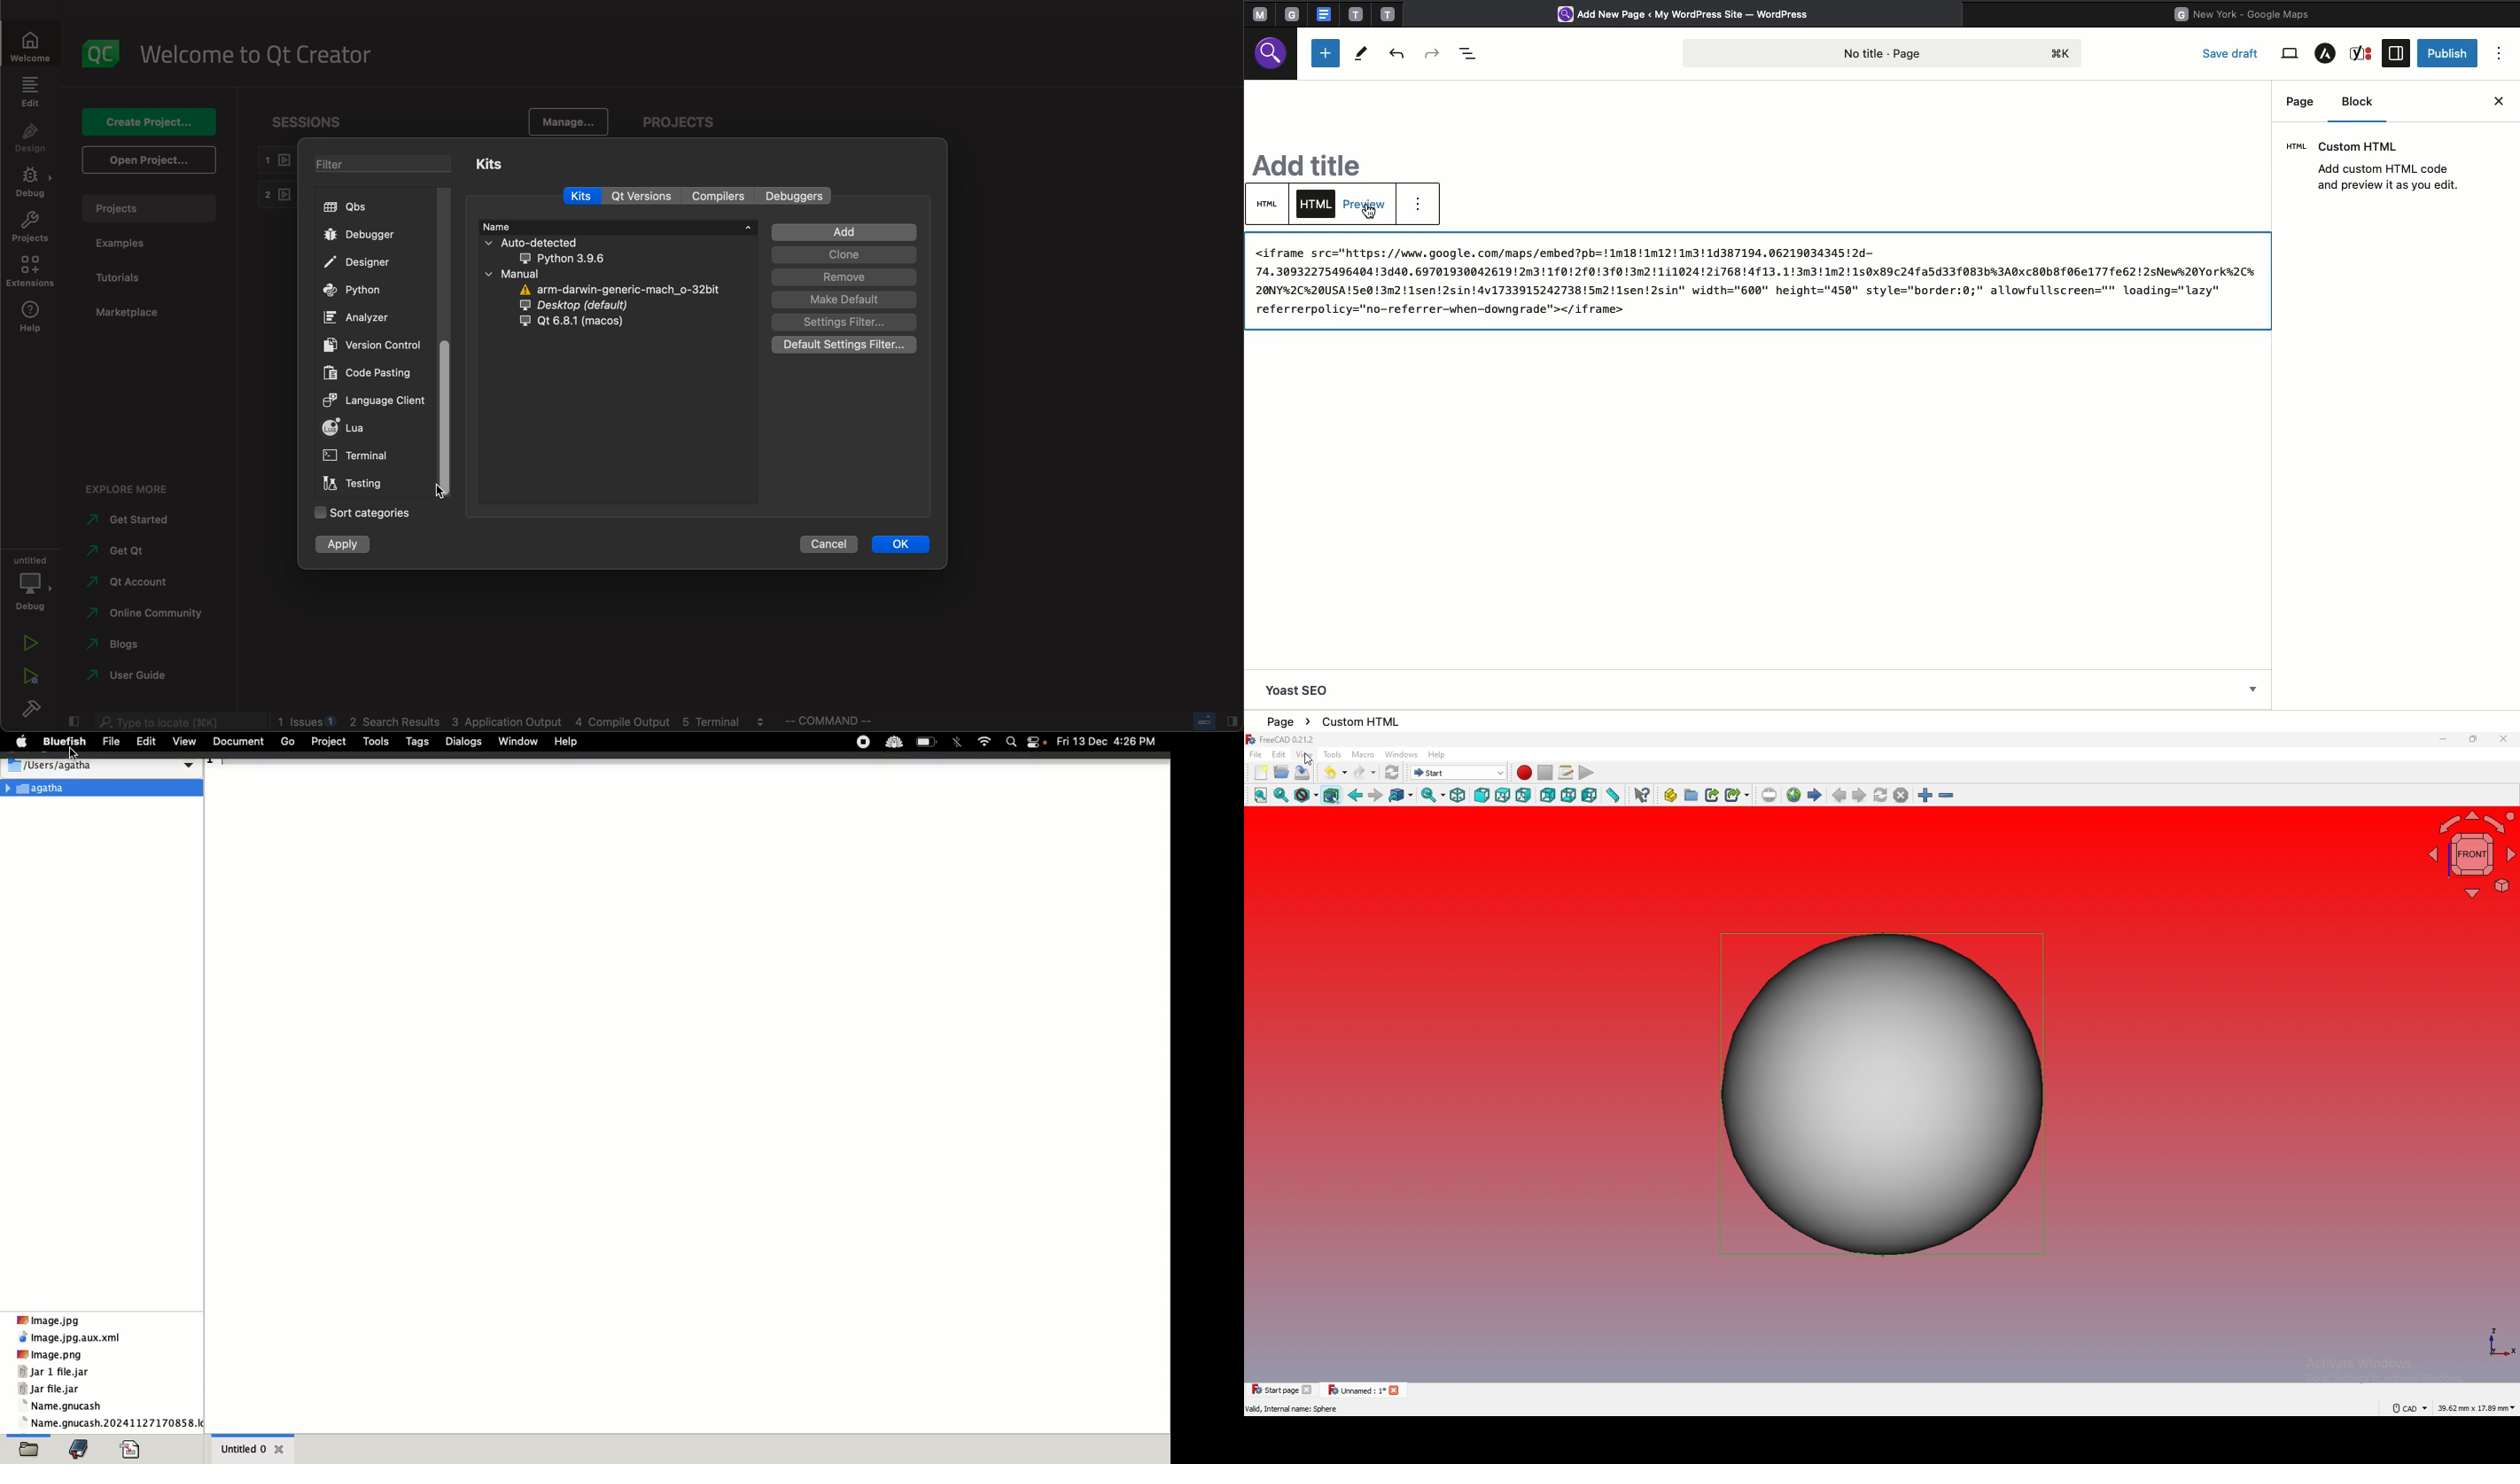 The width and height of the screenshot is (2520, 1484). I want to click on marketplace, so click(127, 314).